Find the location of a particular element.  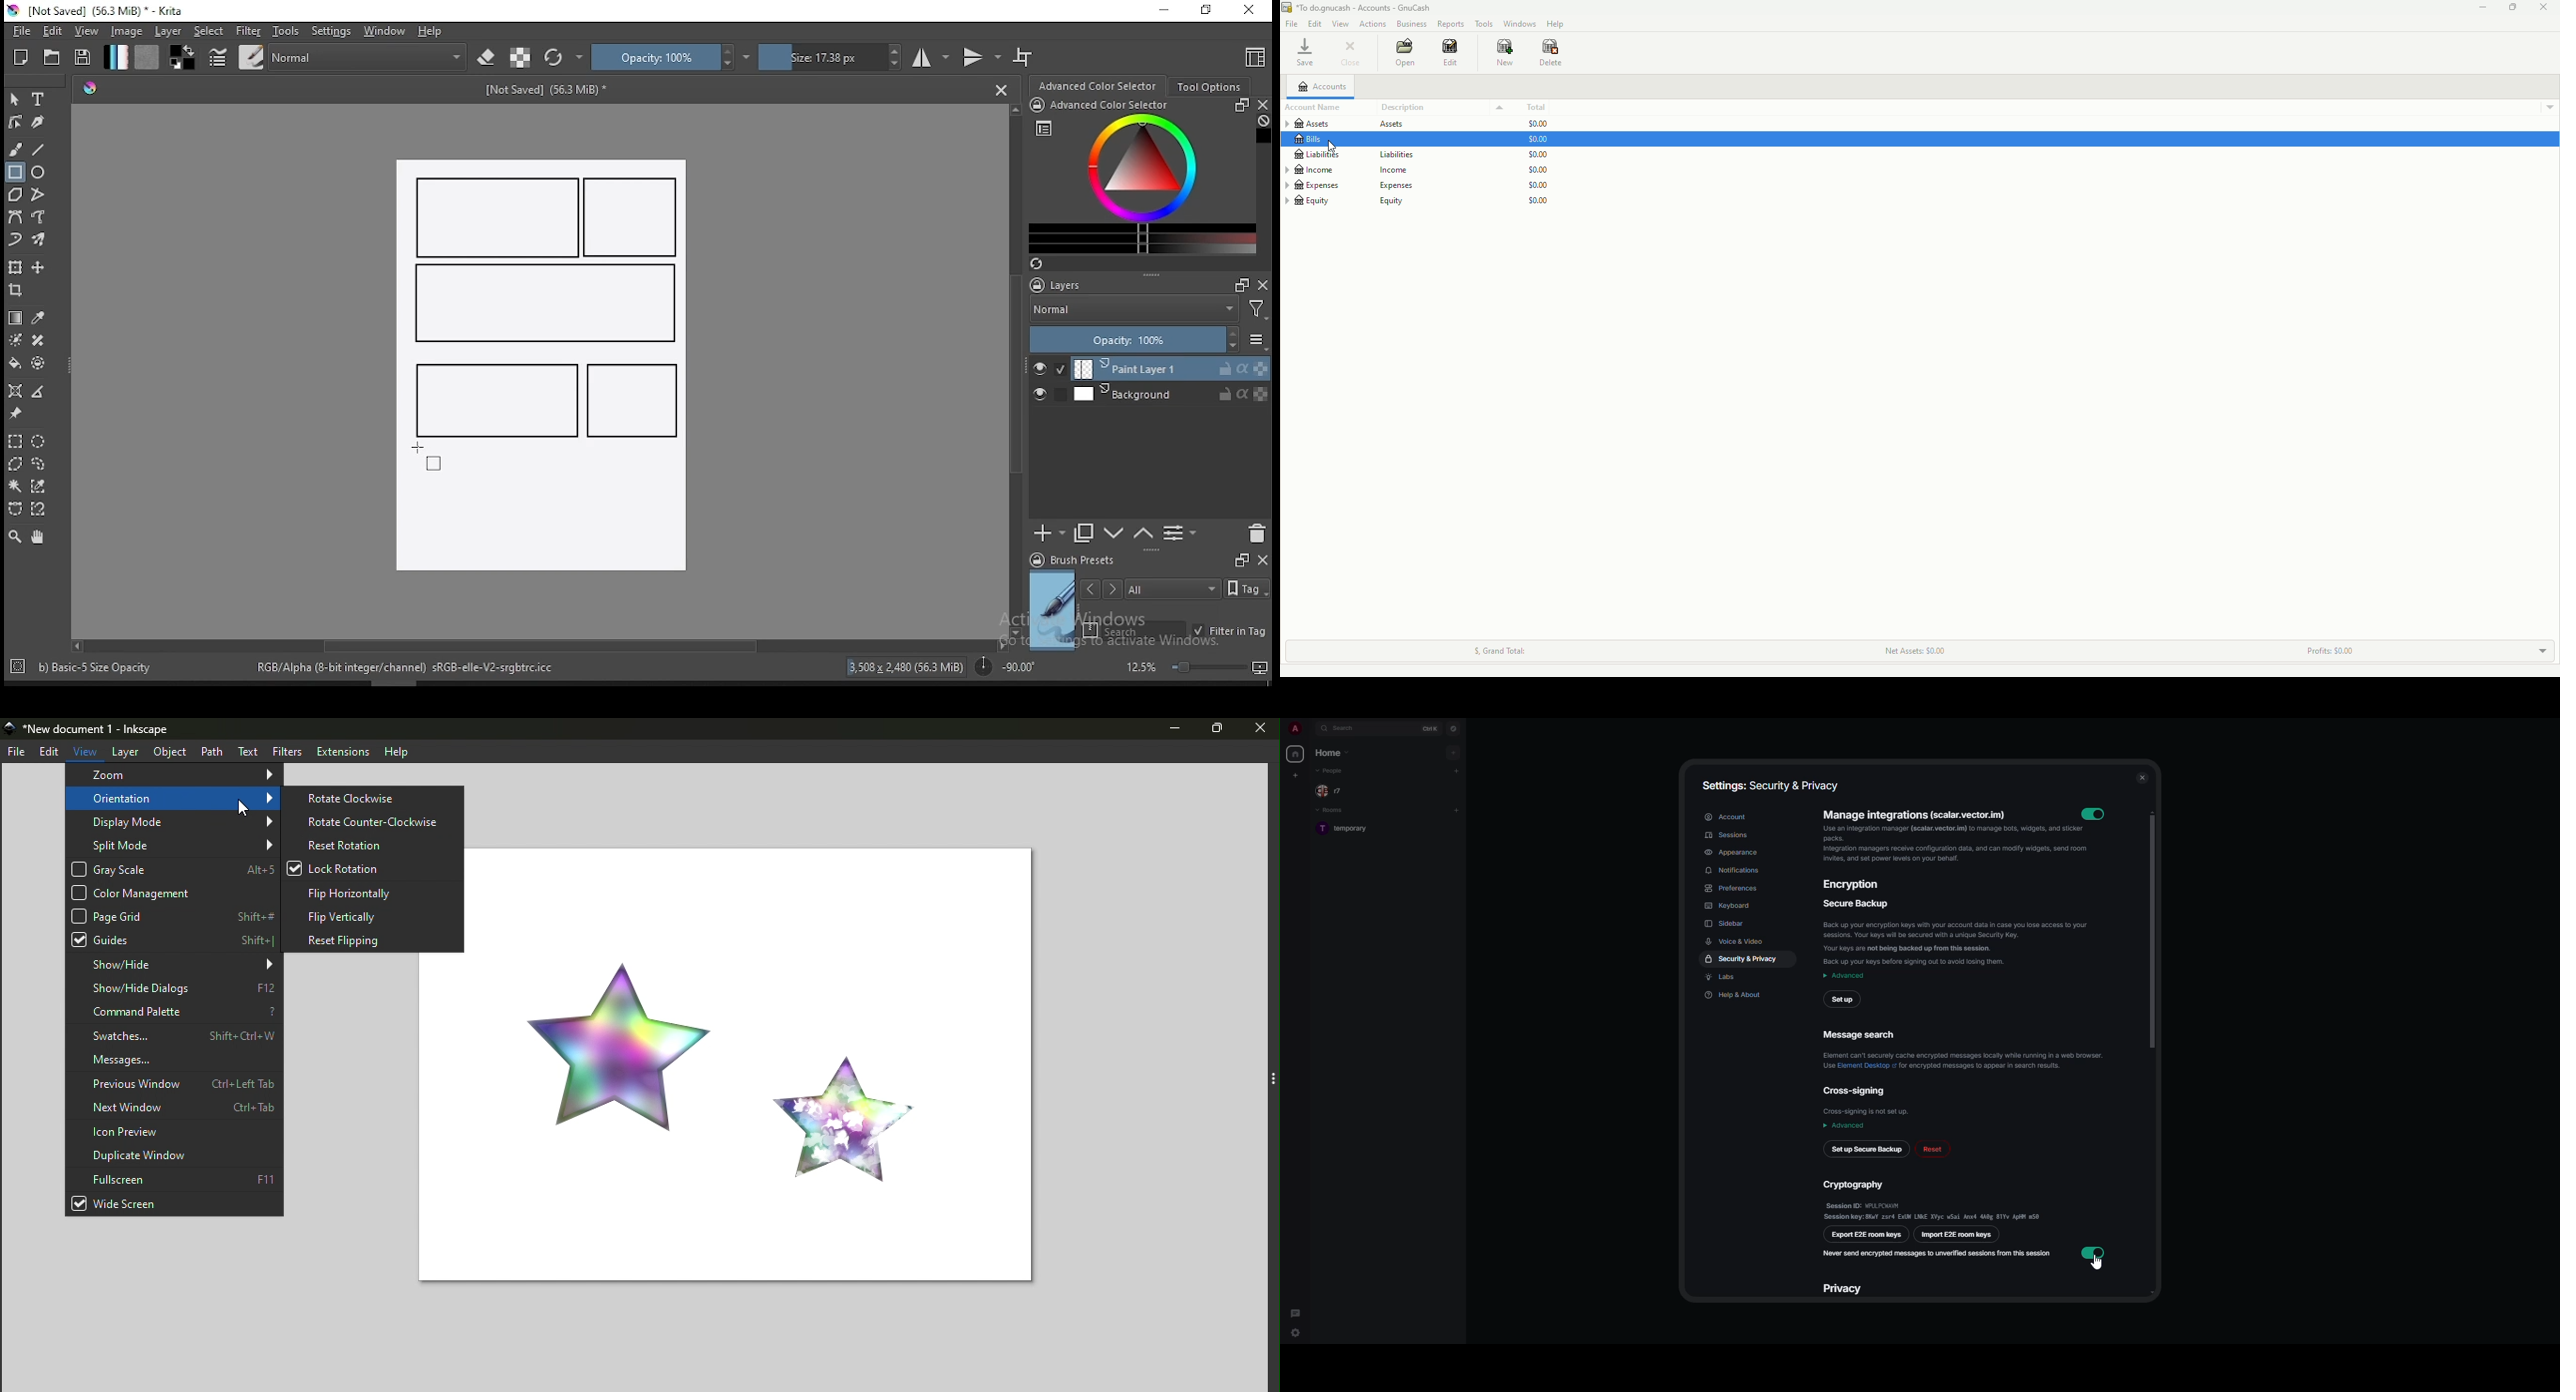

select shapes tool is located at coordinates (15, 99).